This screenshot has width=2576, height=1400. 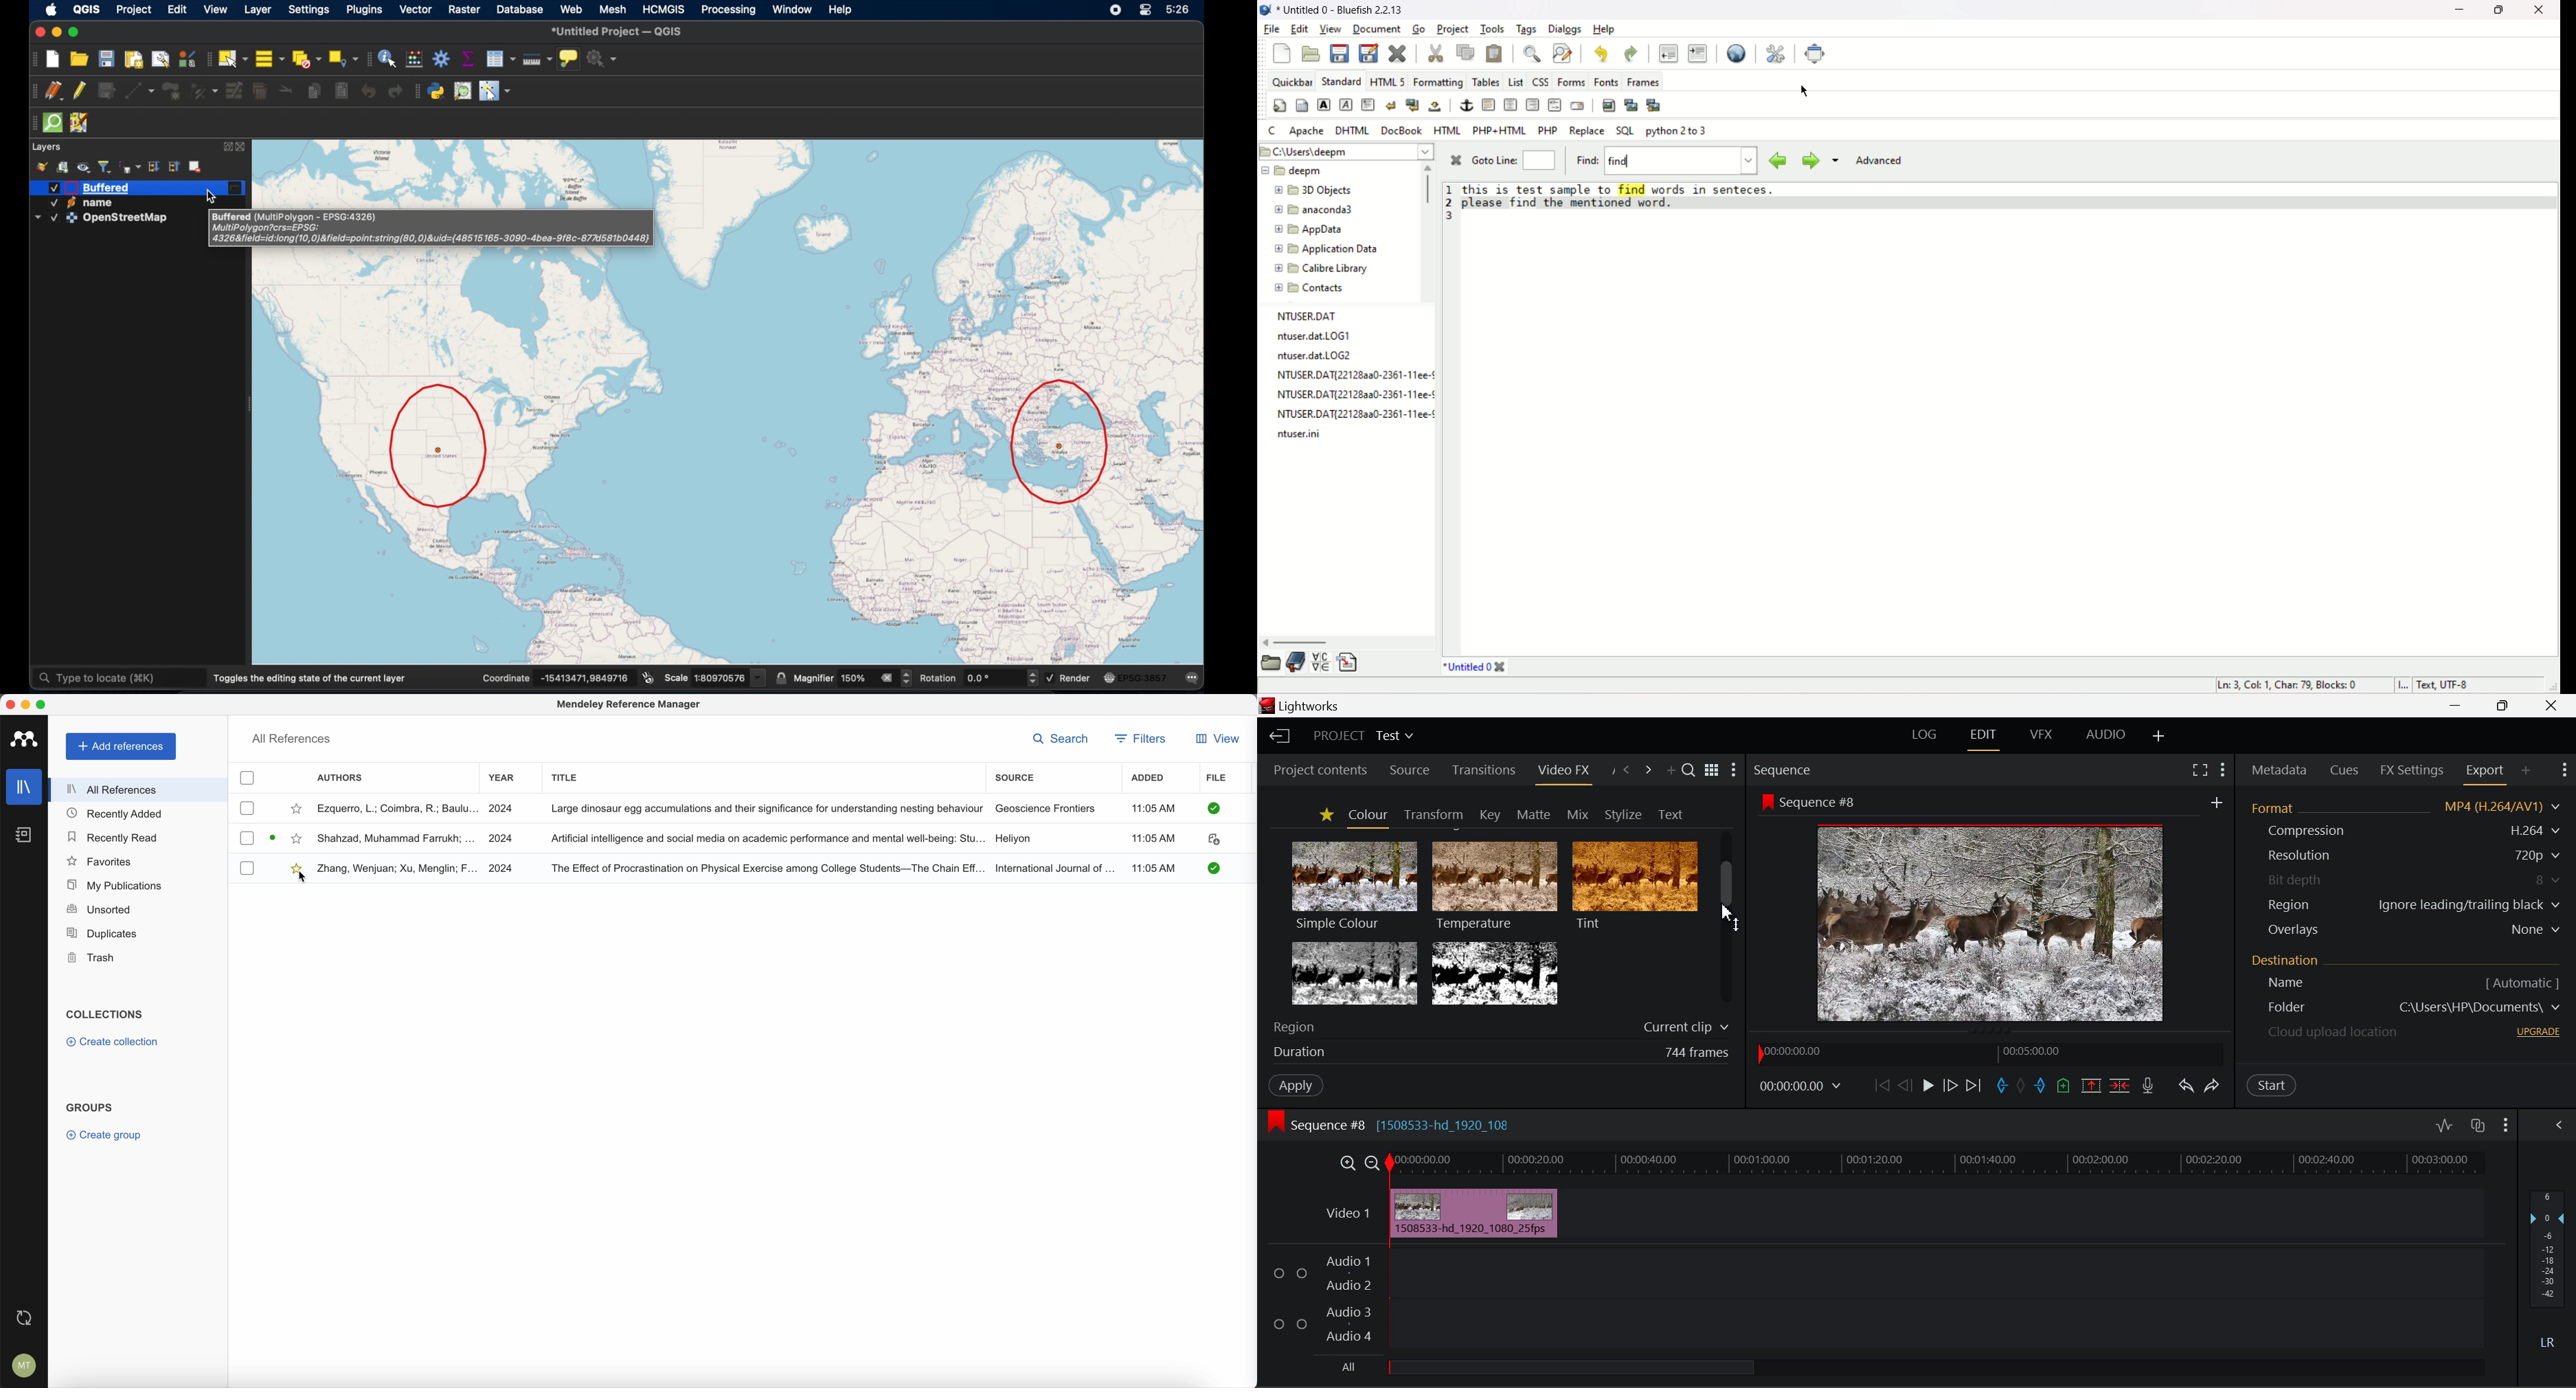 I want to click on Full Screen, so click(x=2198, y=772).